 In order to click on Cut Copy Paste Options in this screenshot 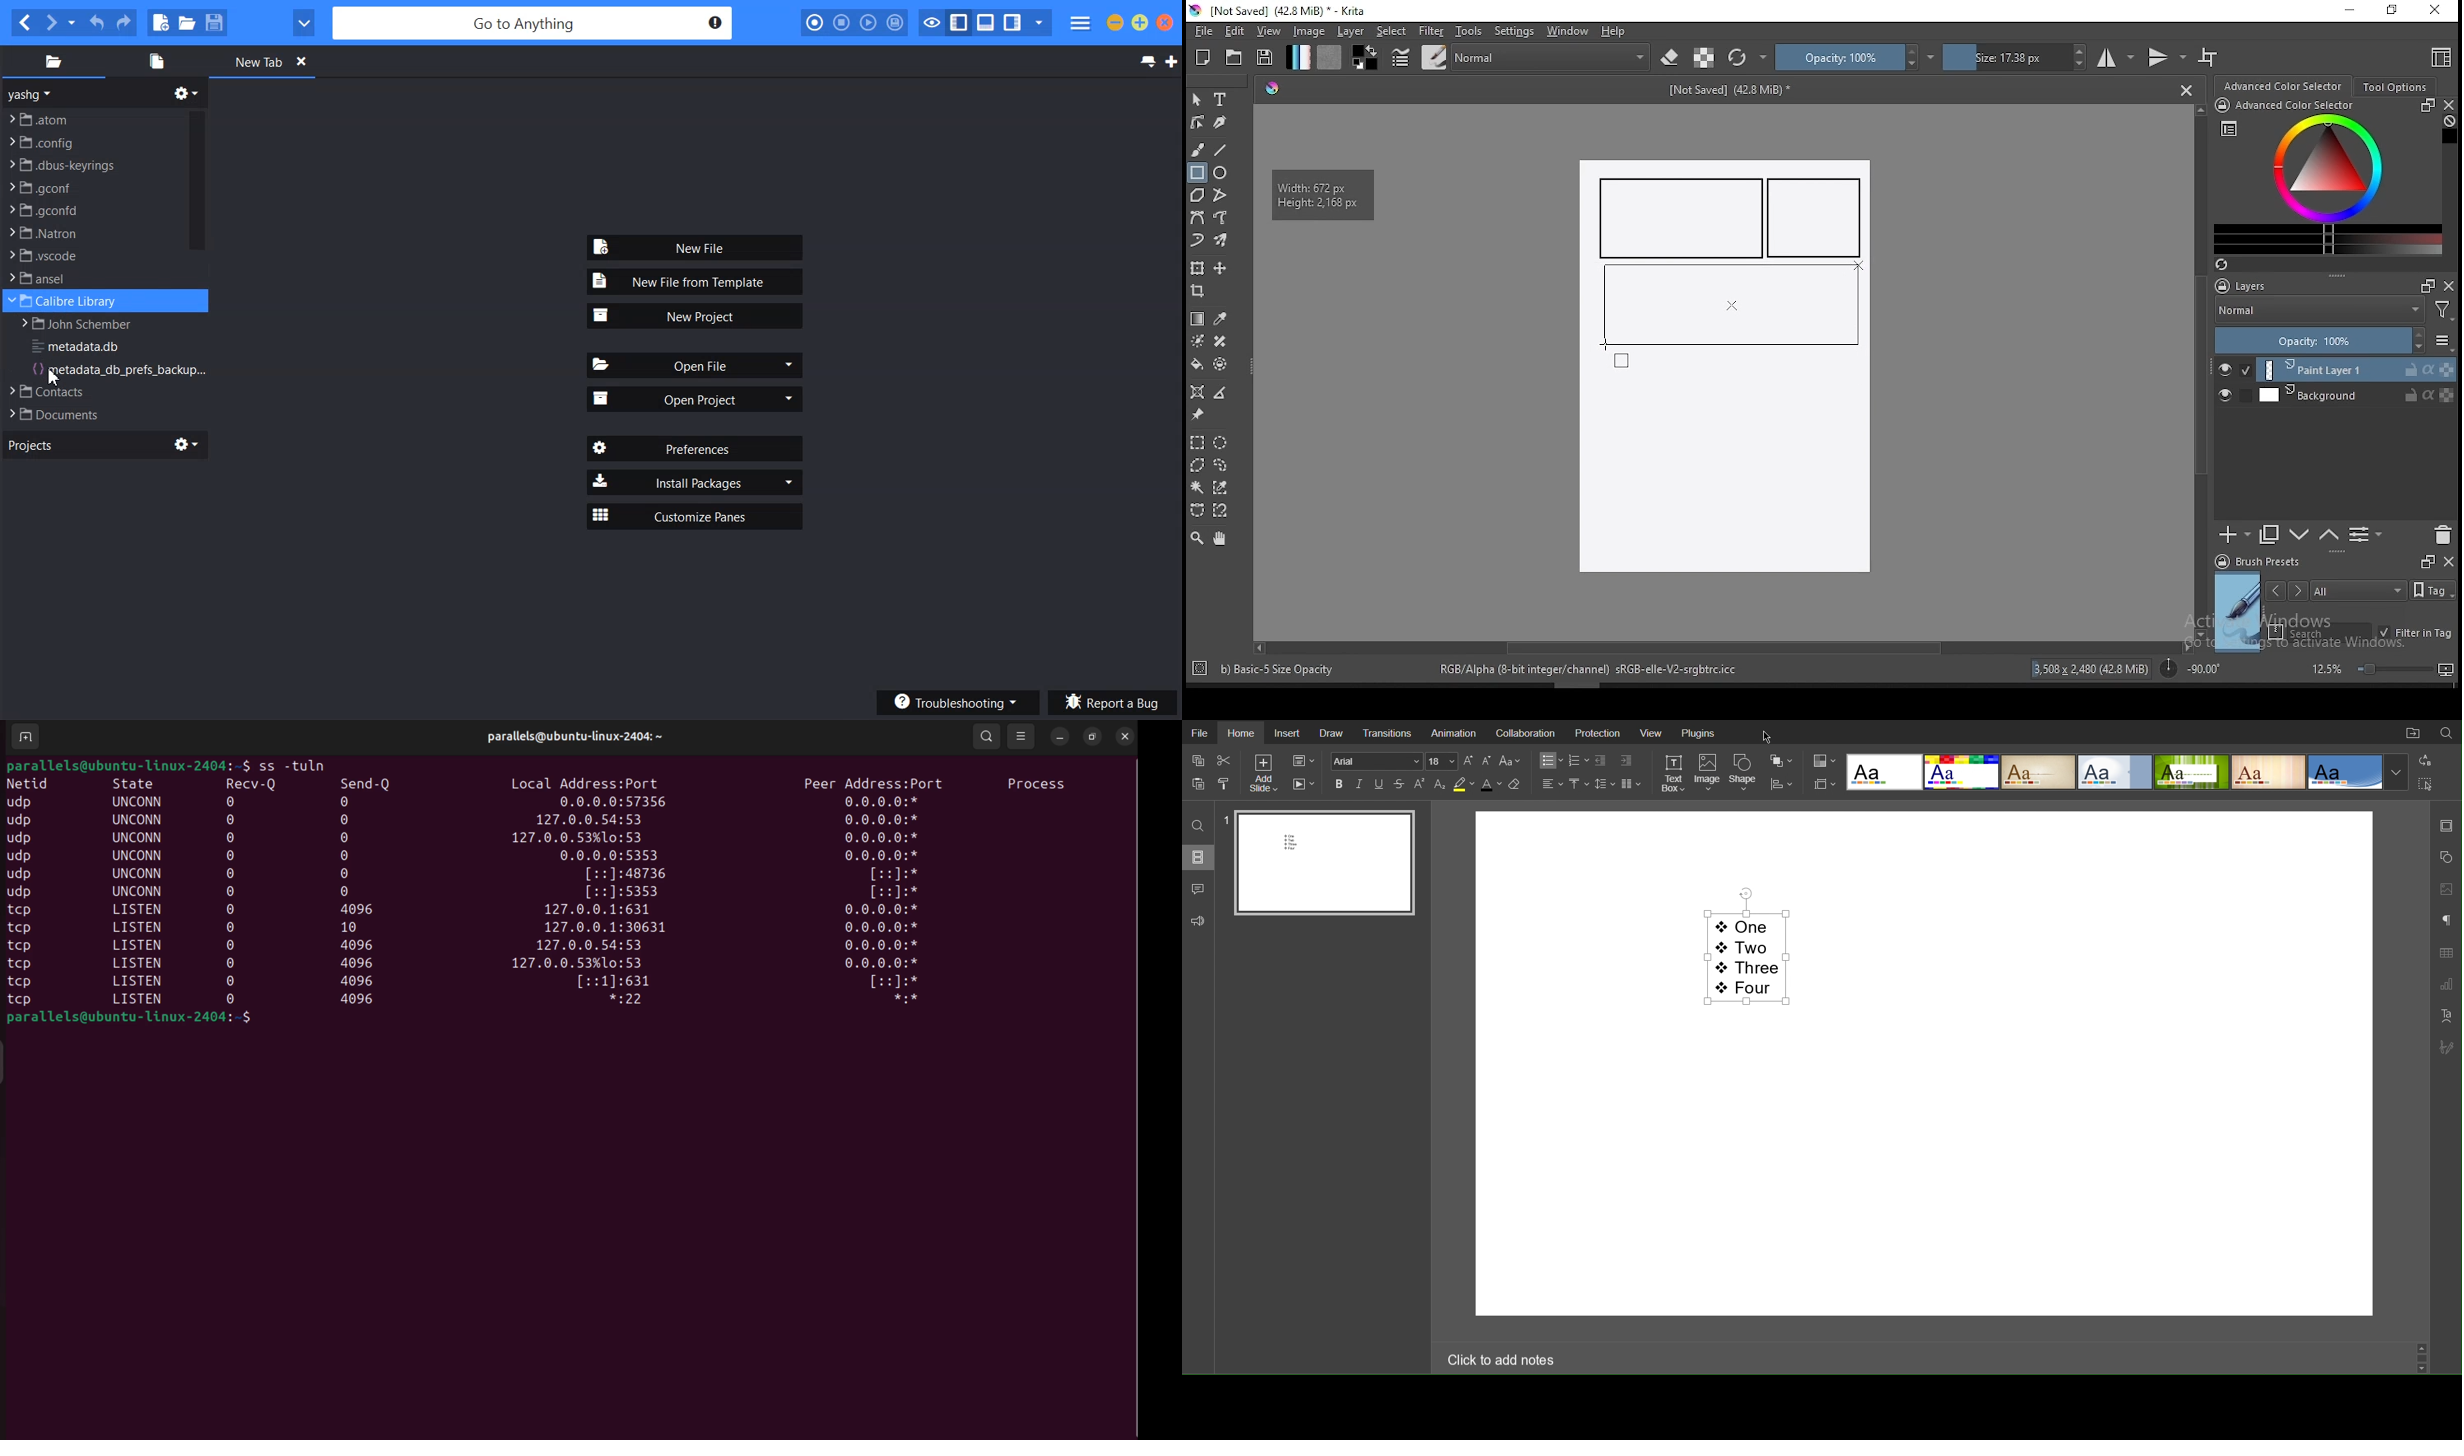, I will do `click(1213, 773)`.